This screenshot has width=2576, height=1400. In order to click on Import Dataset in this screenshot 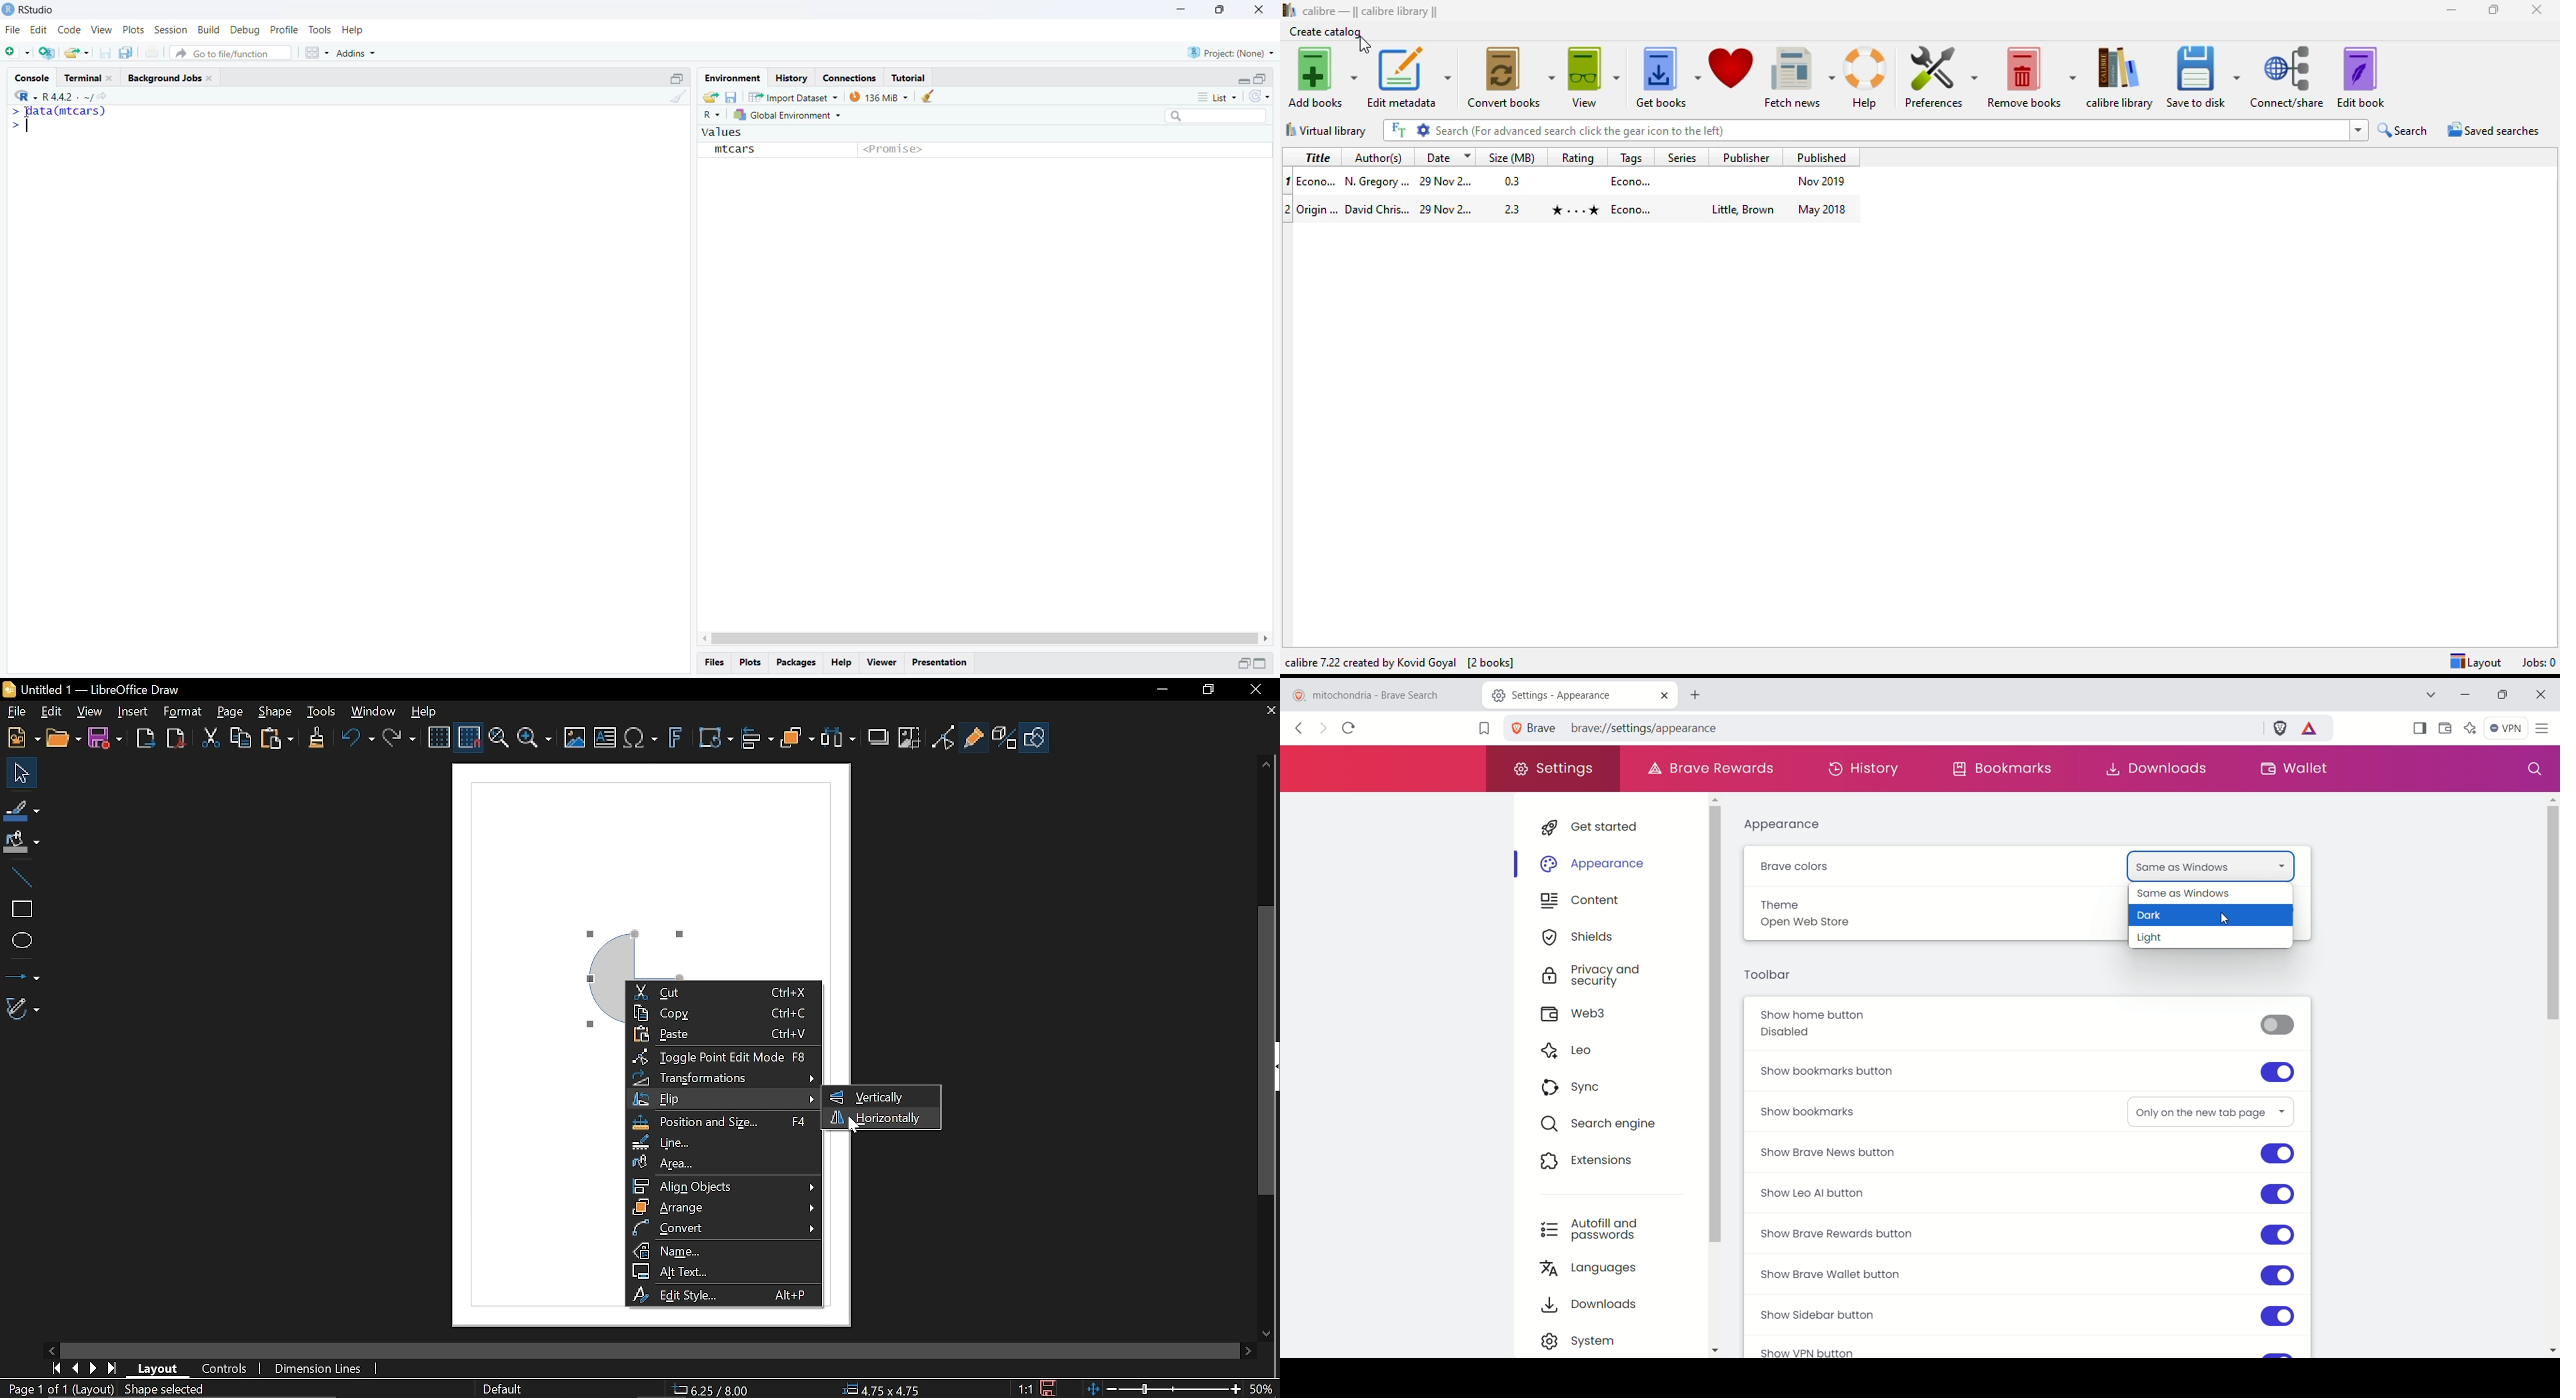, I will do `click(793, 97)`.